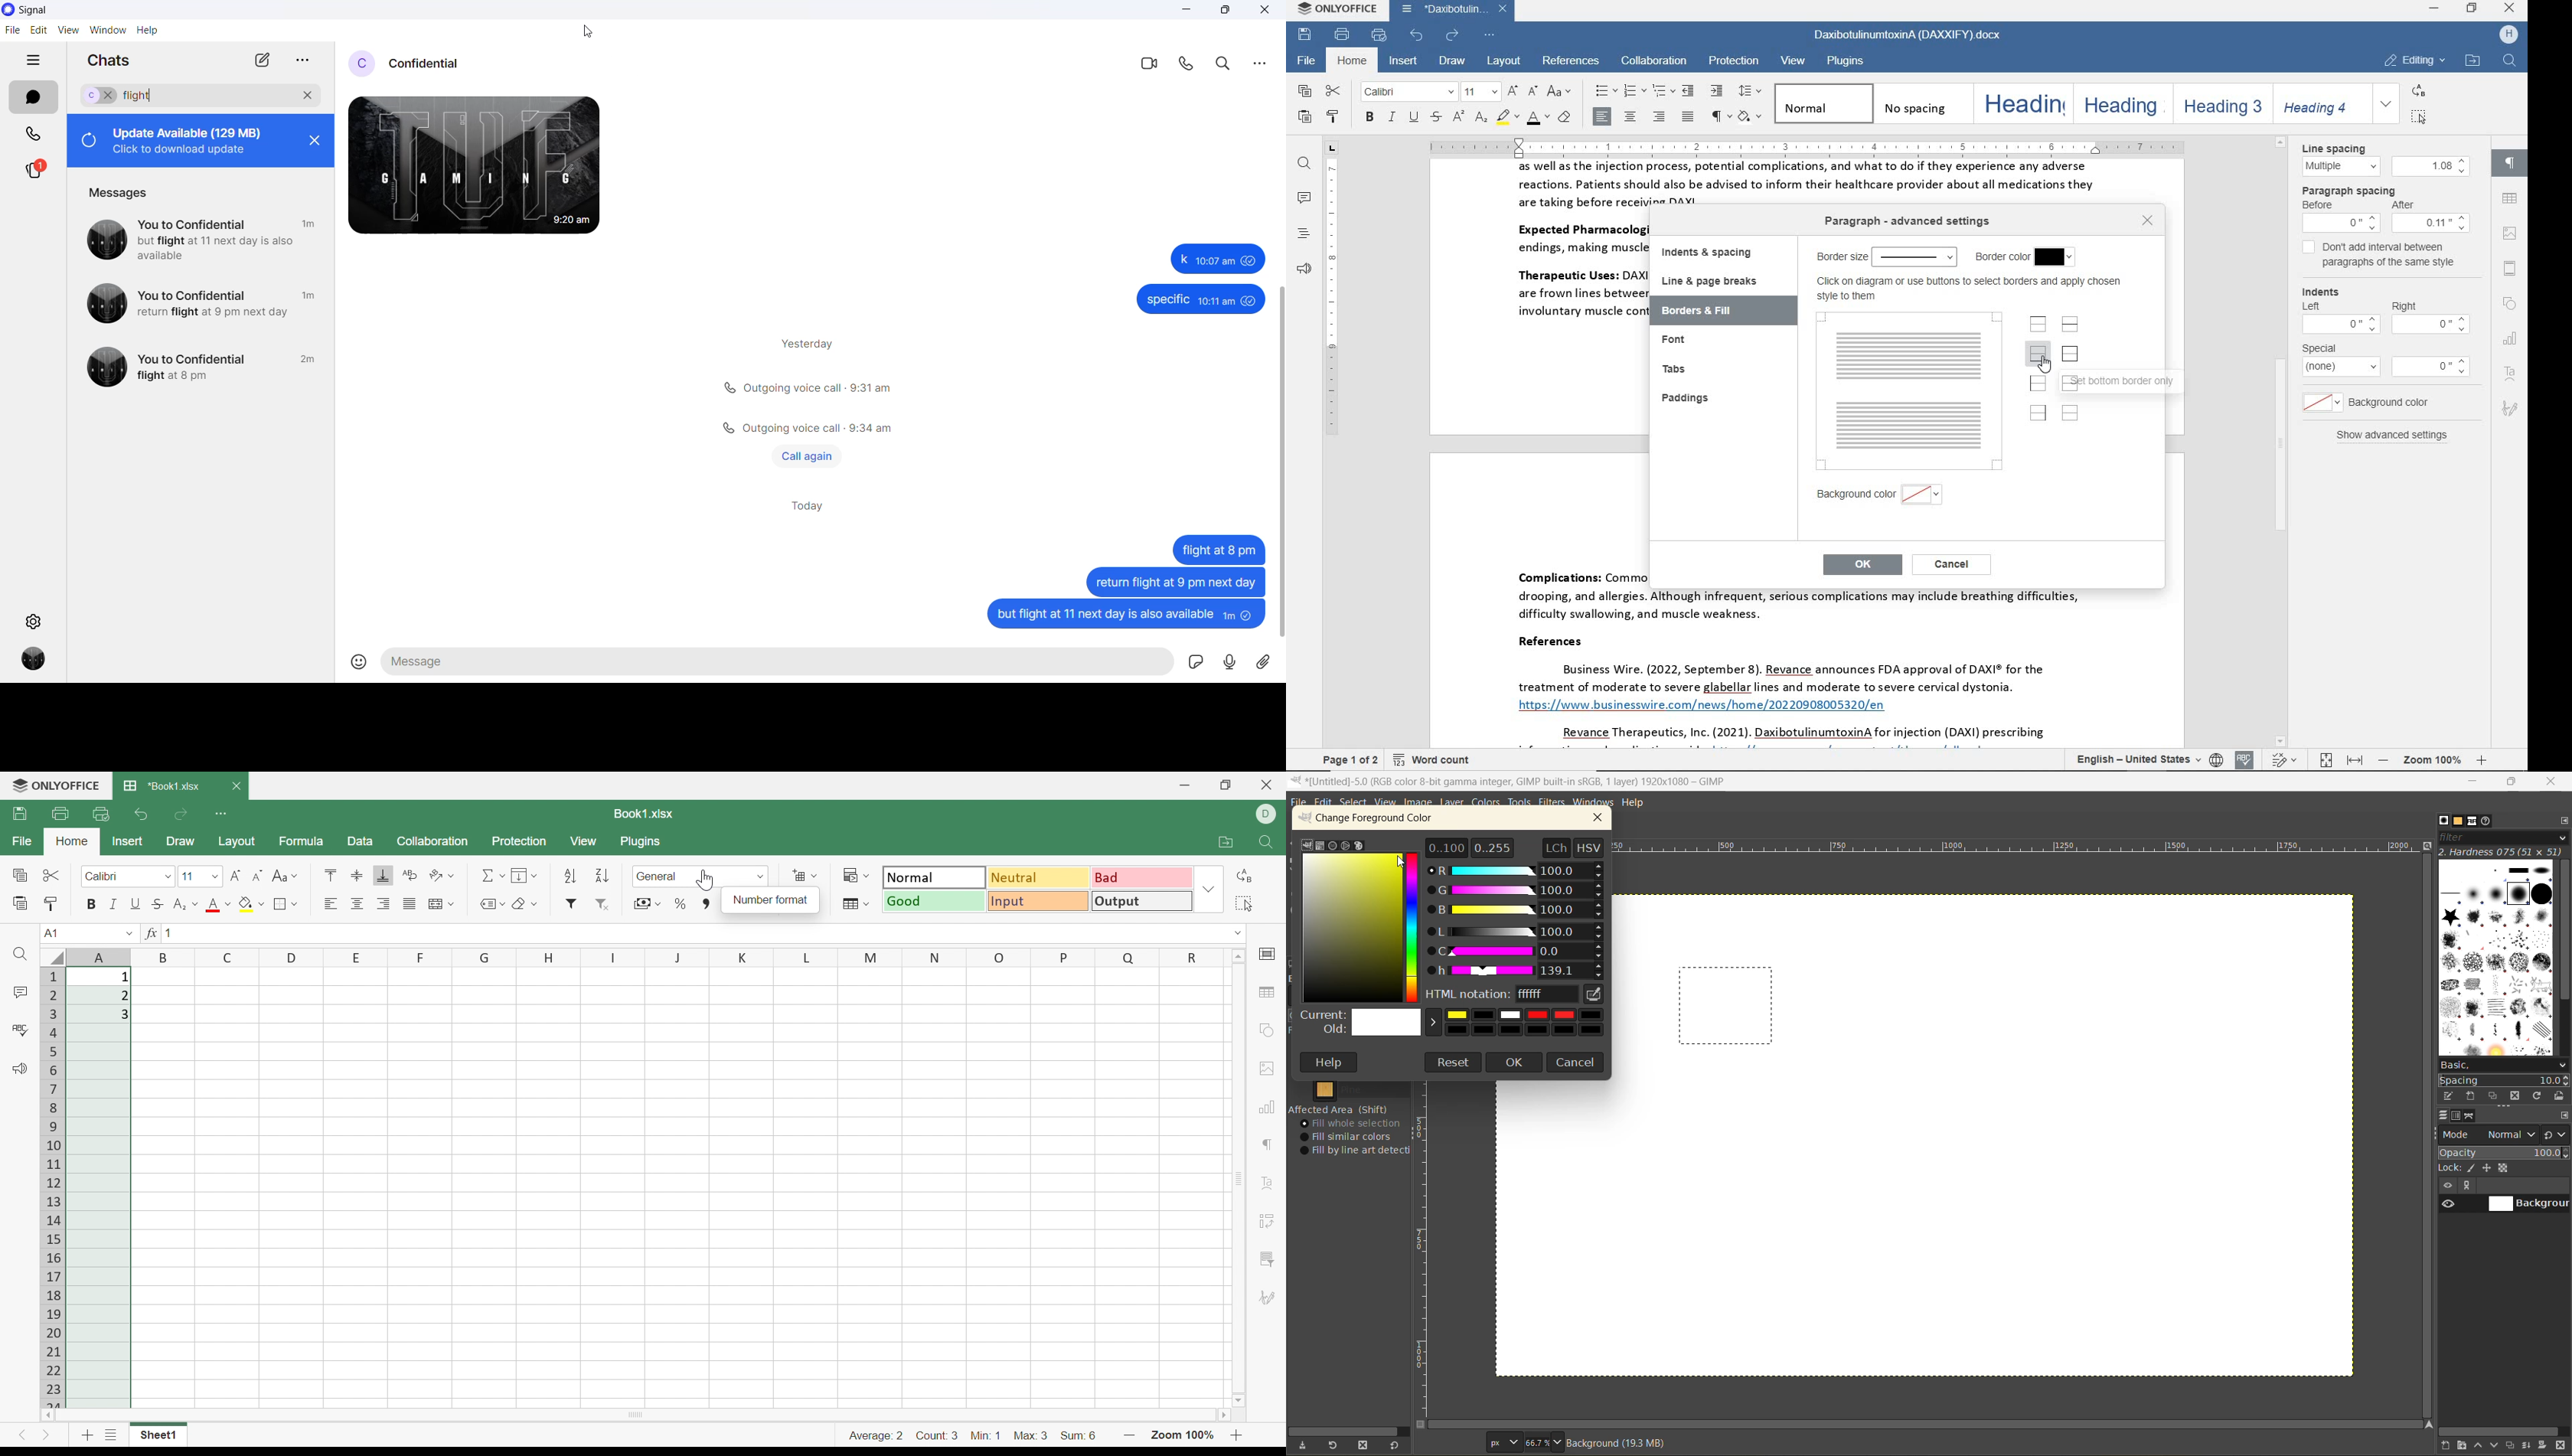 This screenshot has width=2576, height=1456. What do you see at coordinates (144, 96) in the screenshot?
I see `keyword` at bounding box center [144, 96].